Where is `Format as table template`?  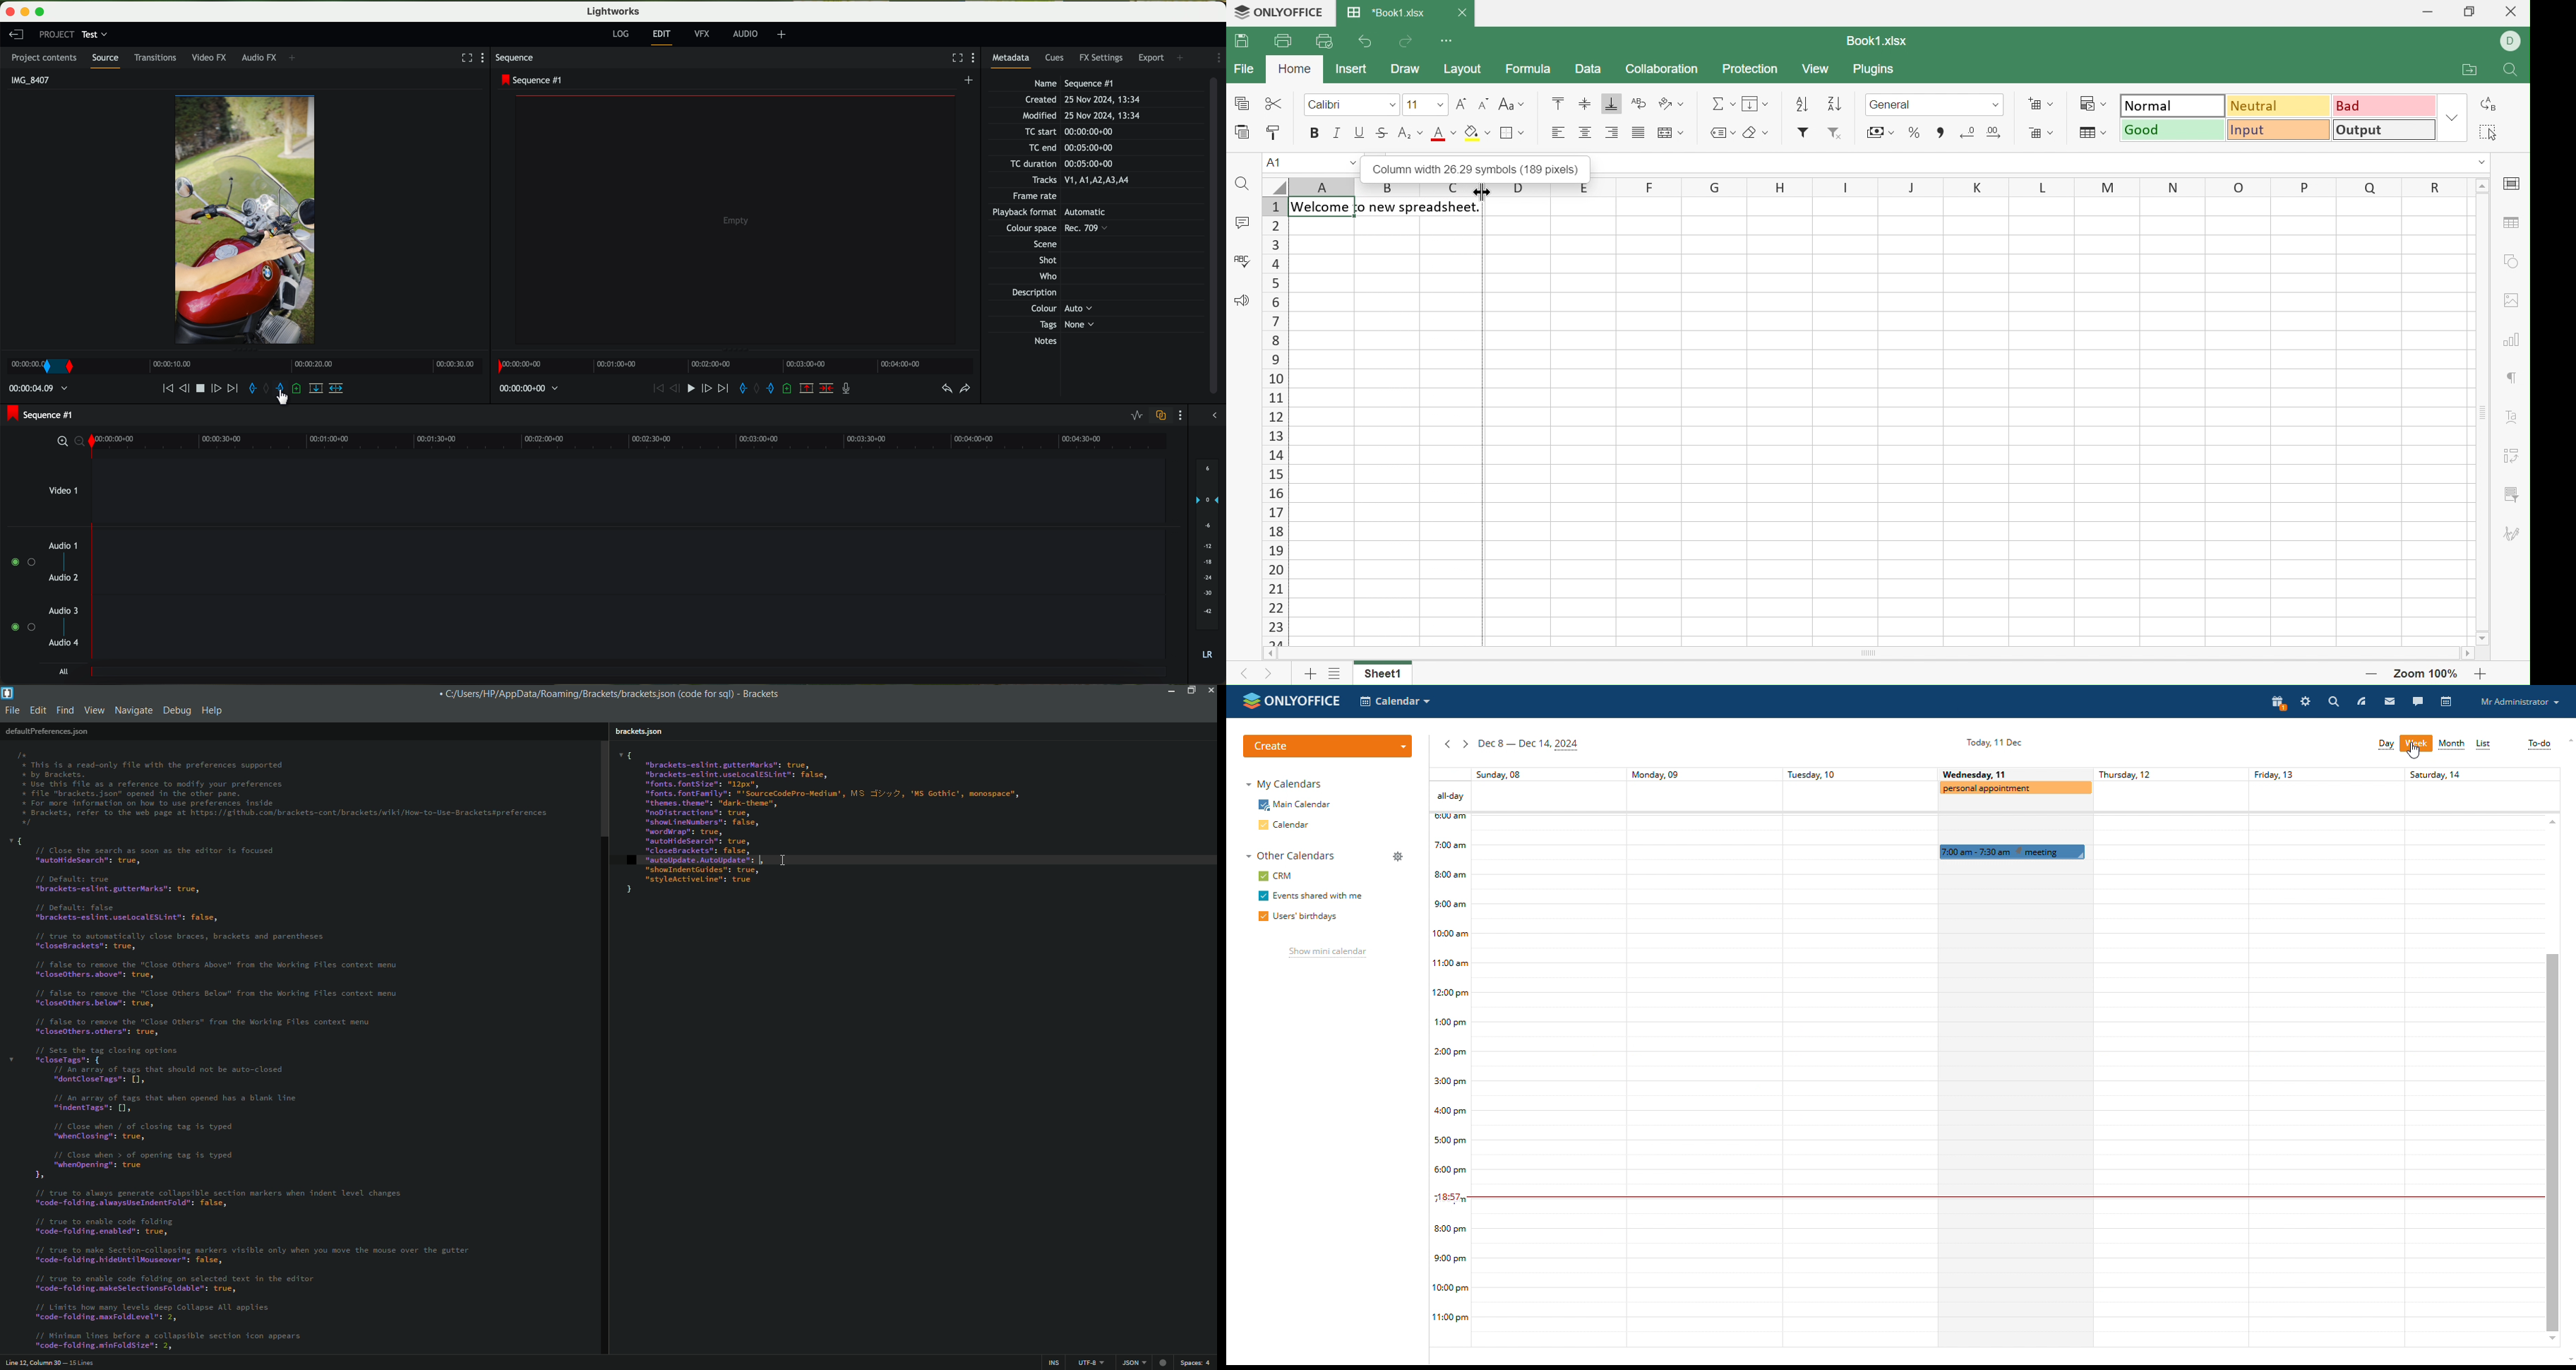
Format as table template is located at coordinates (2092, 133).